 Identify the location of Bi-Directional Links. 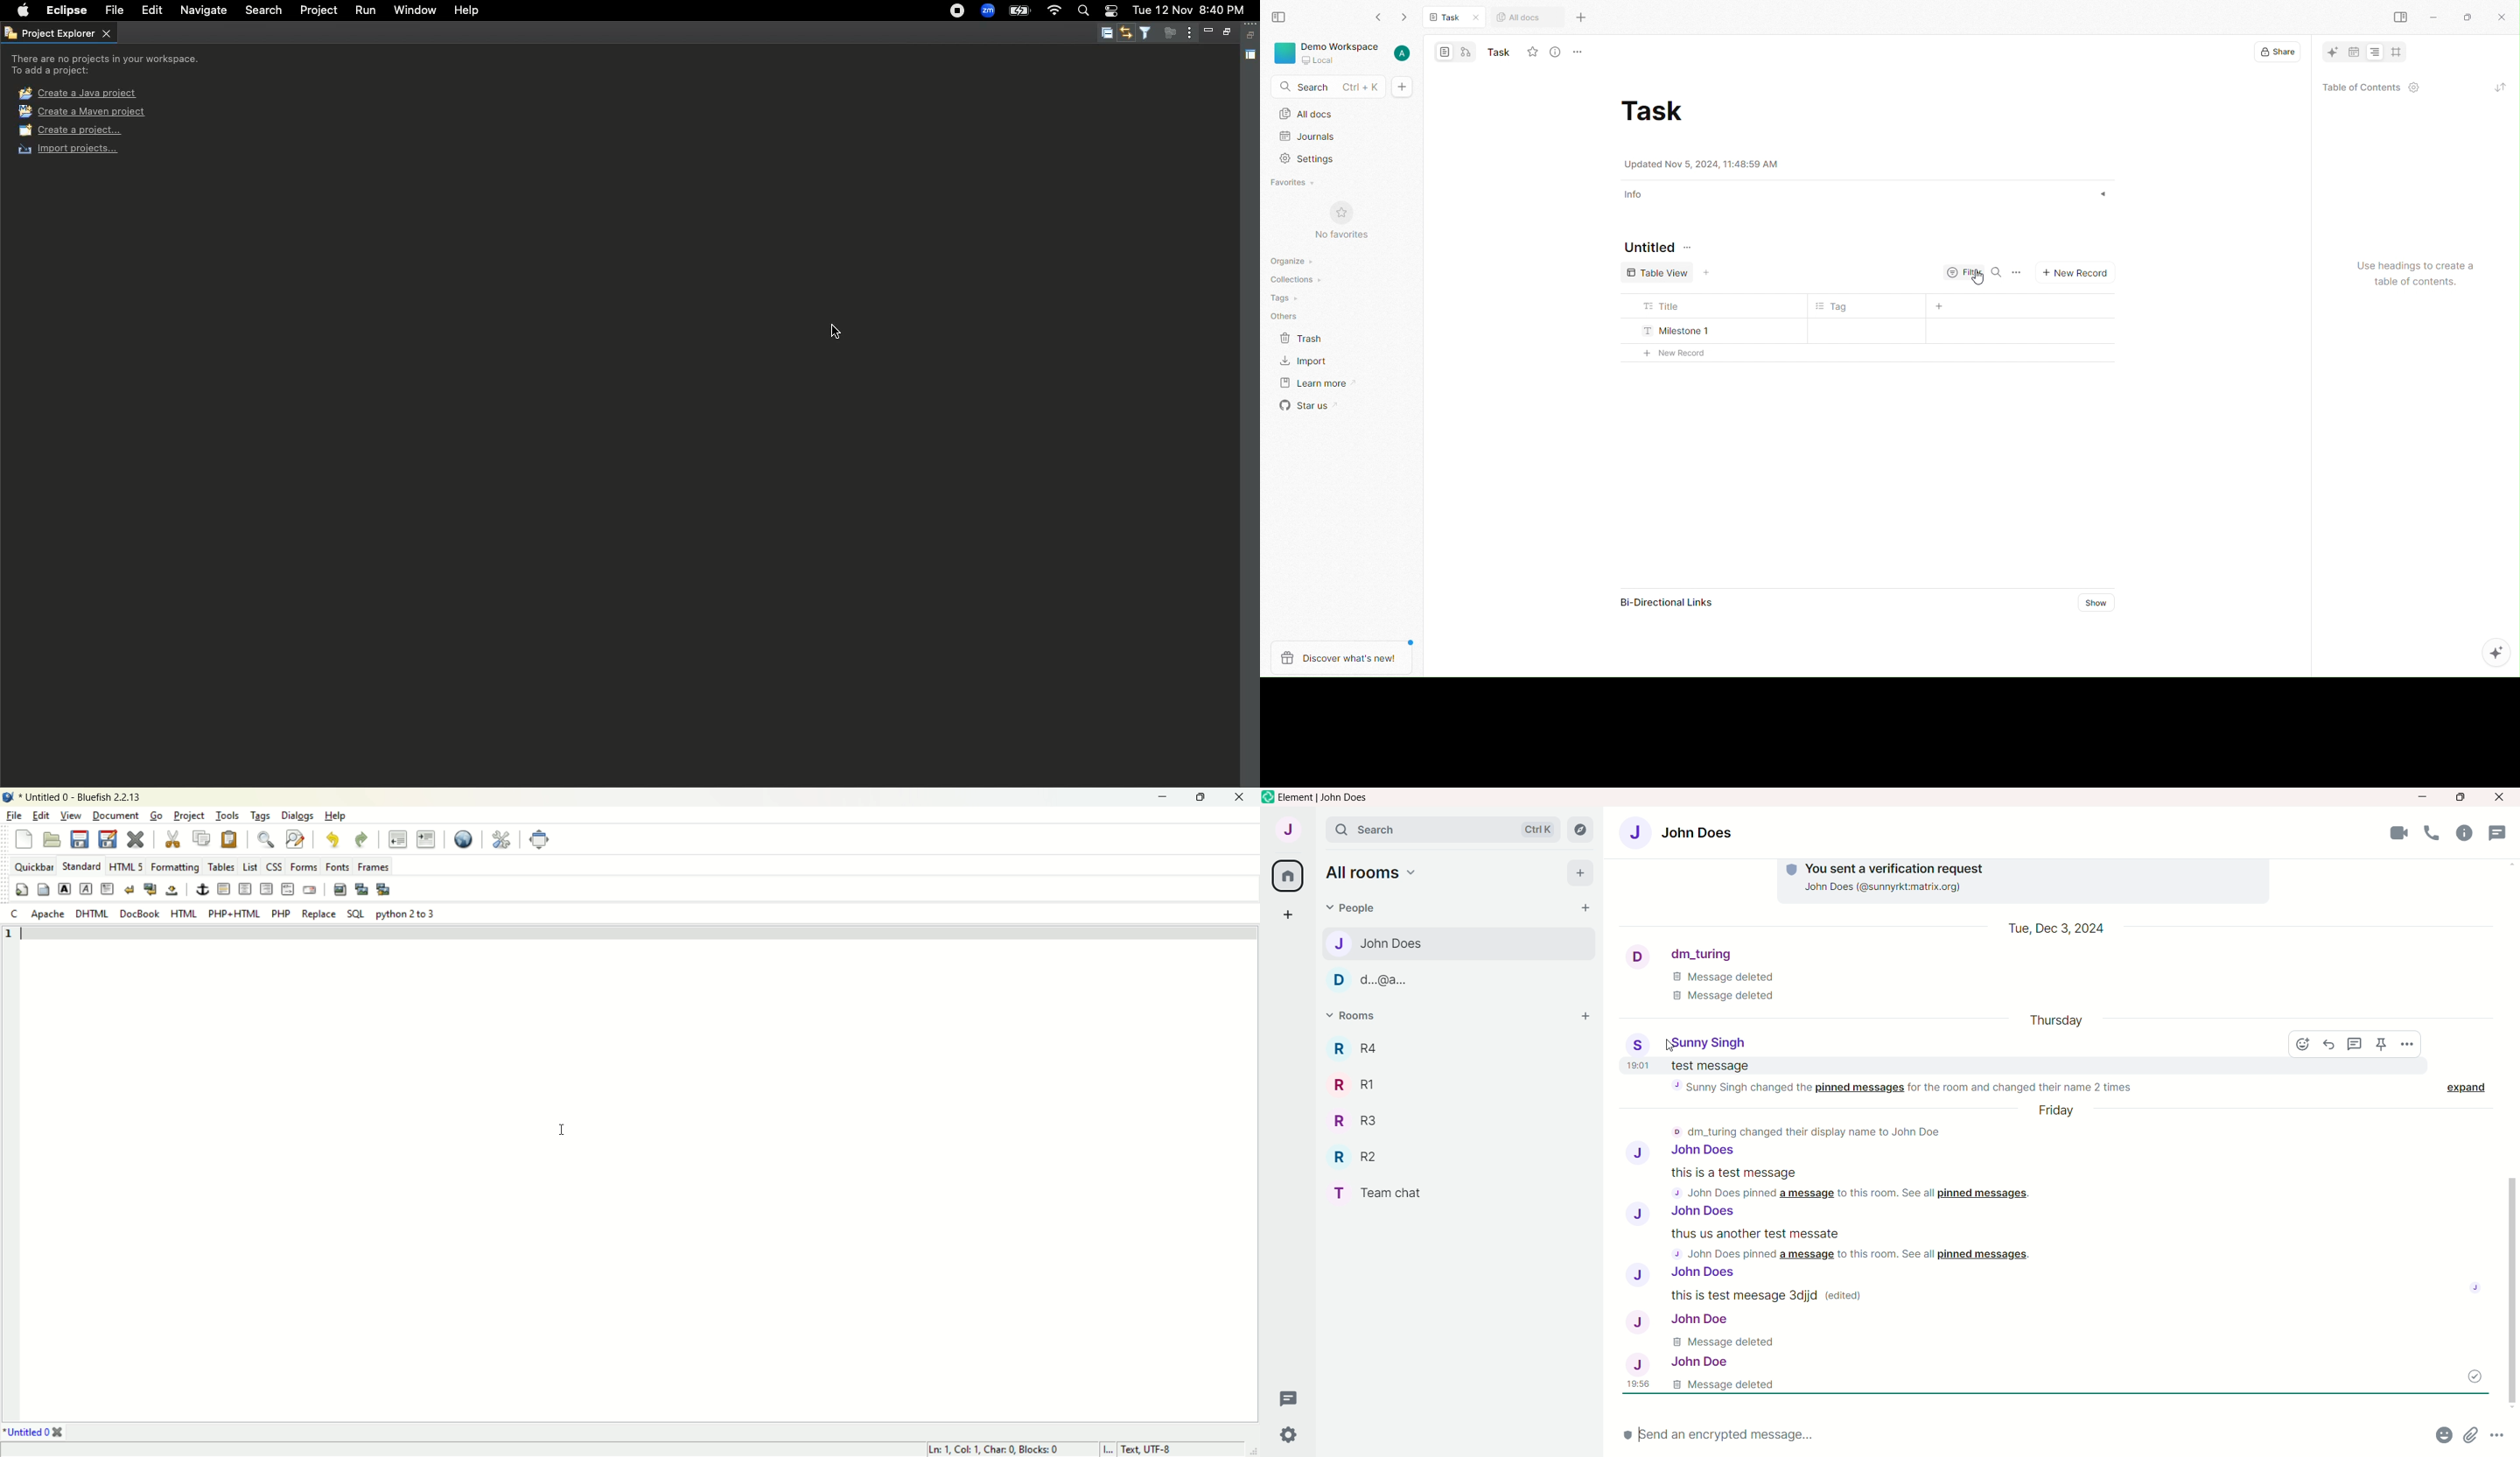
(1667, 604).